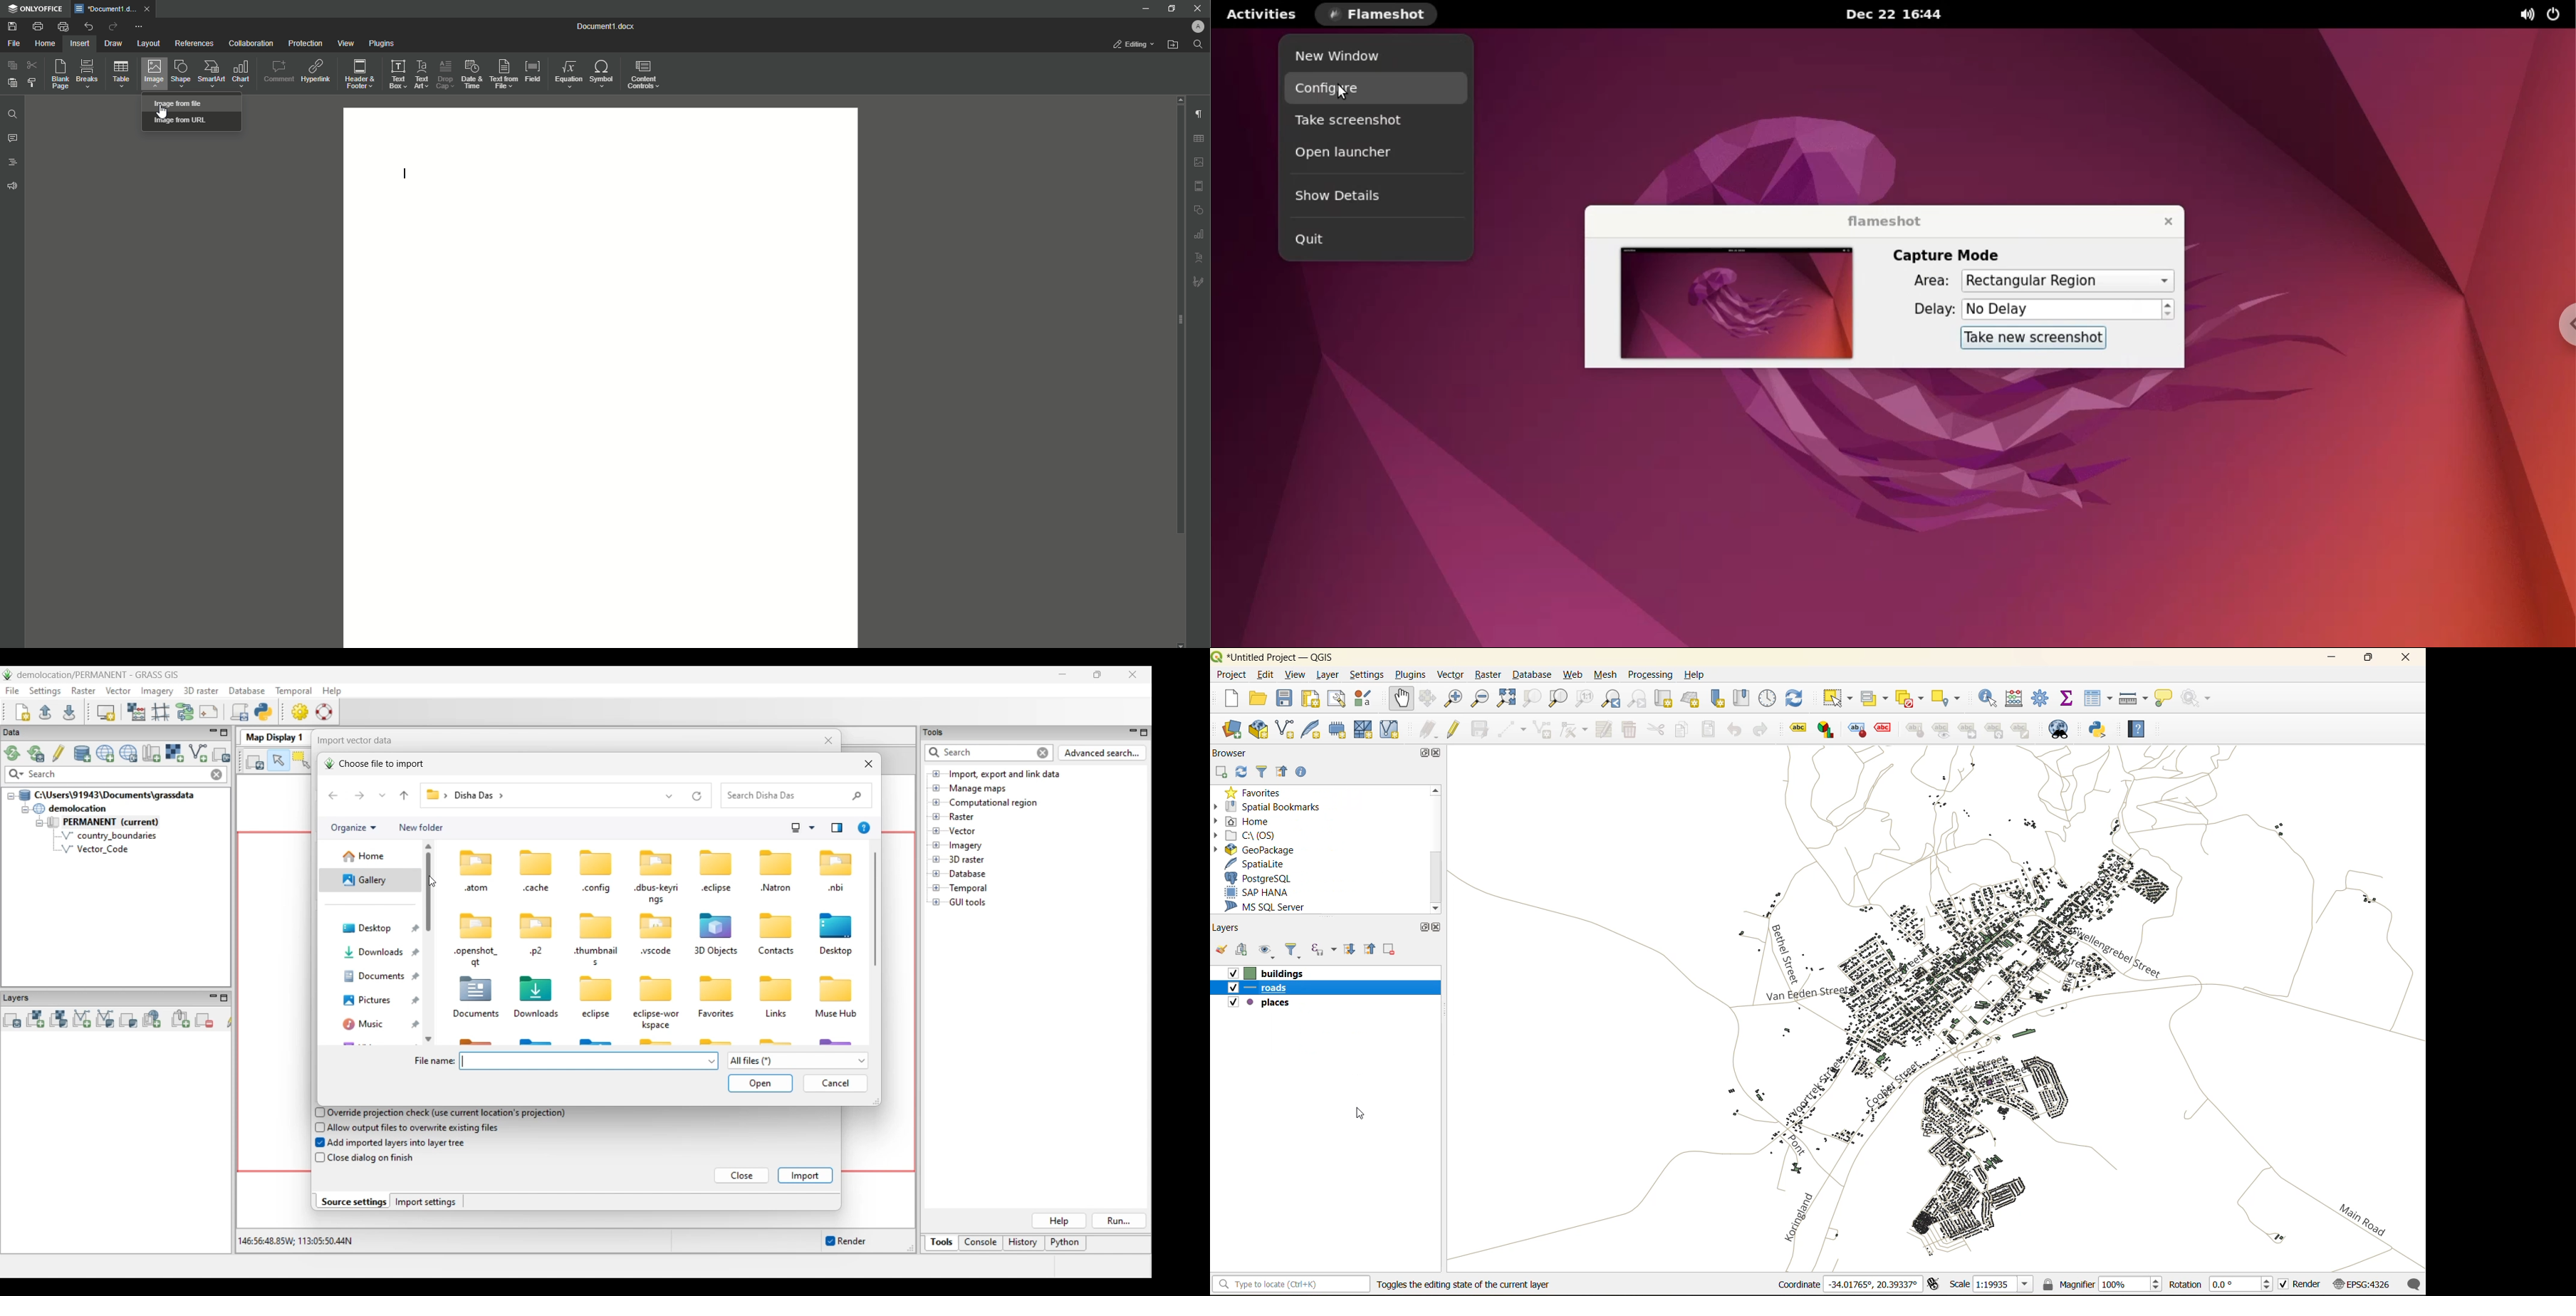  Describe the element at coordinates (1945, 699) in the screenshot. I see `select location` at that location.